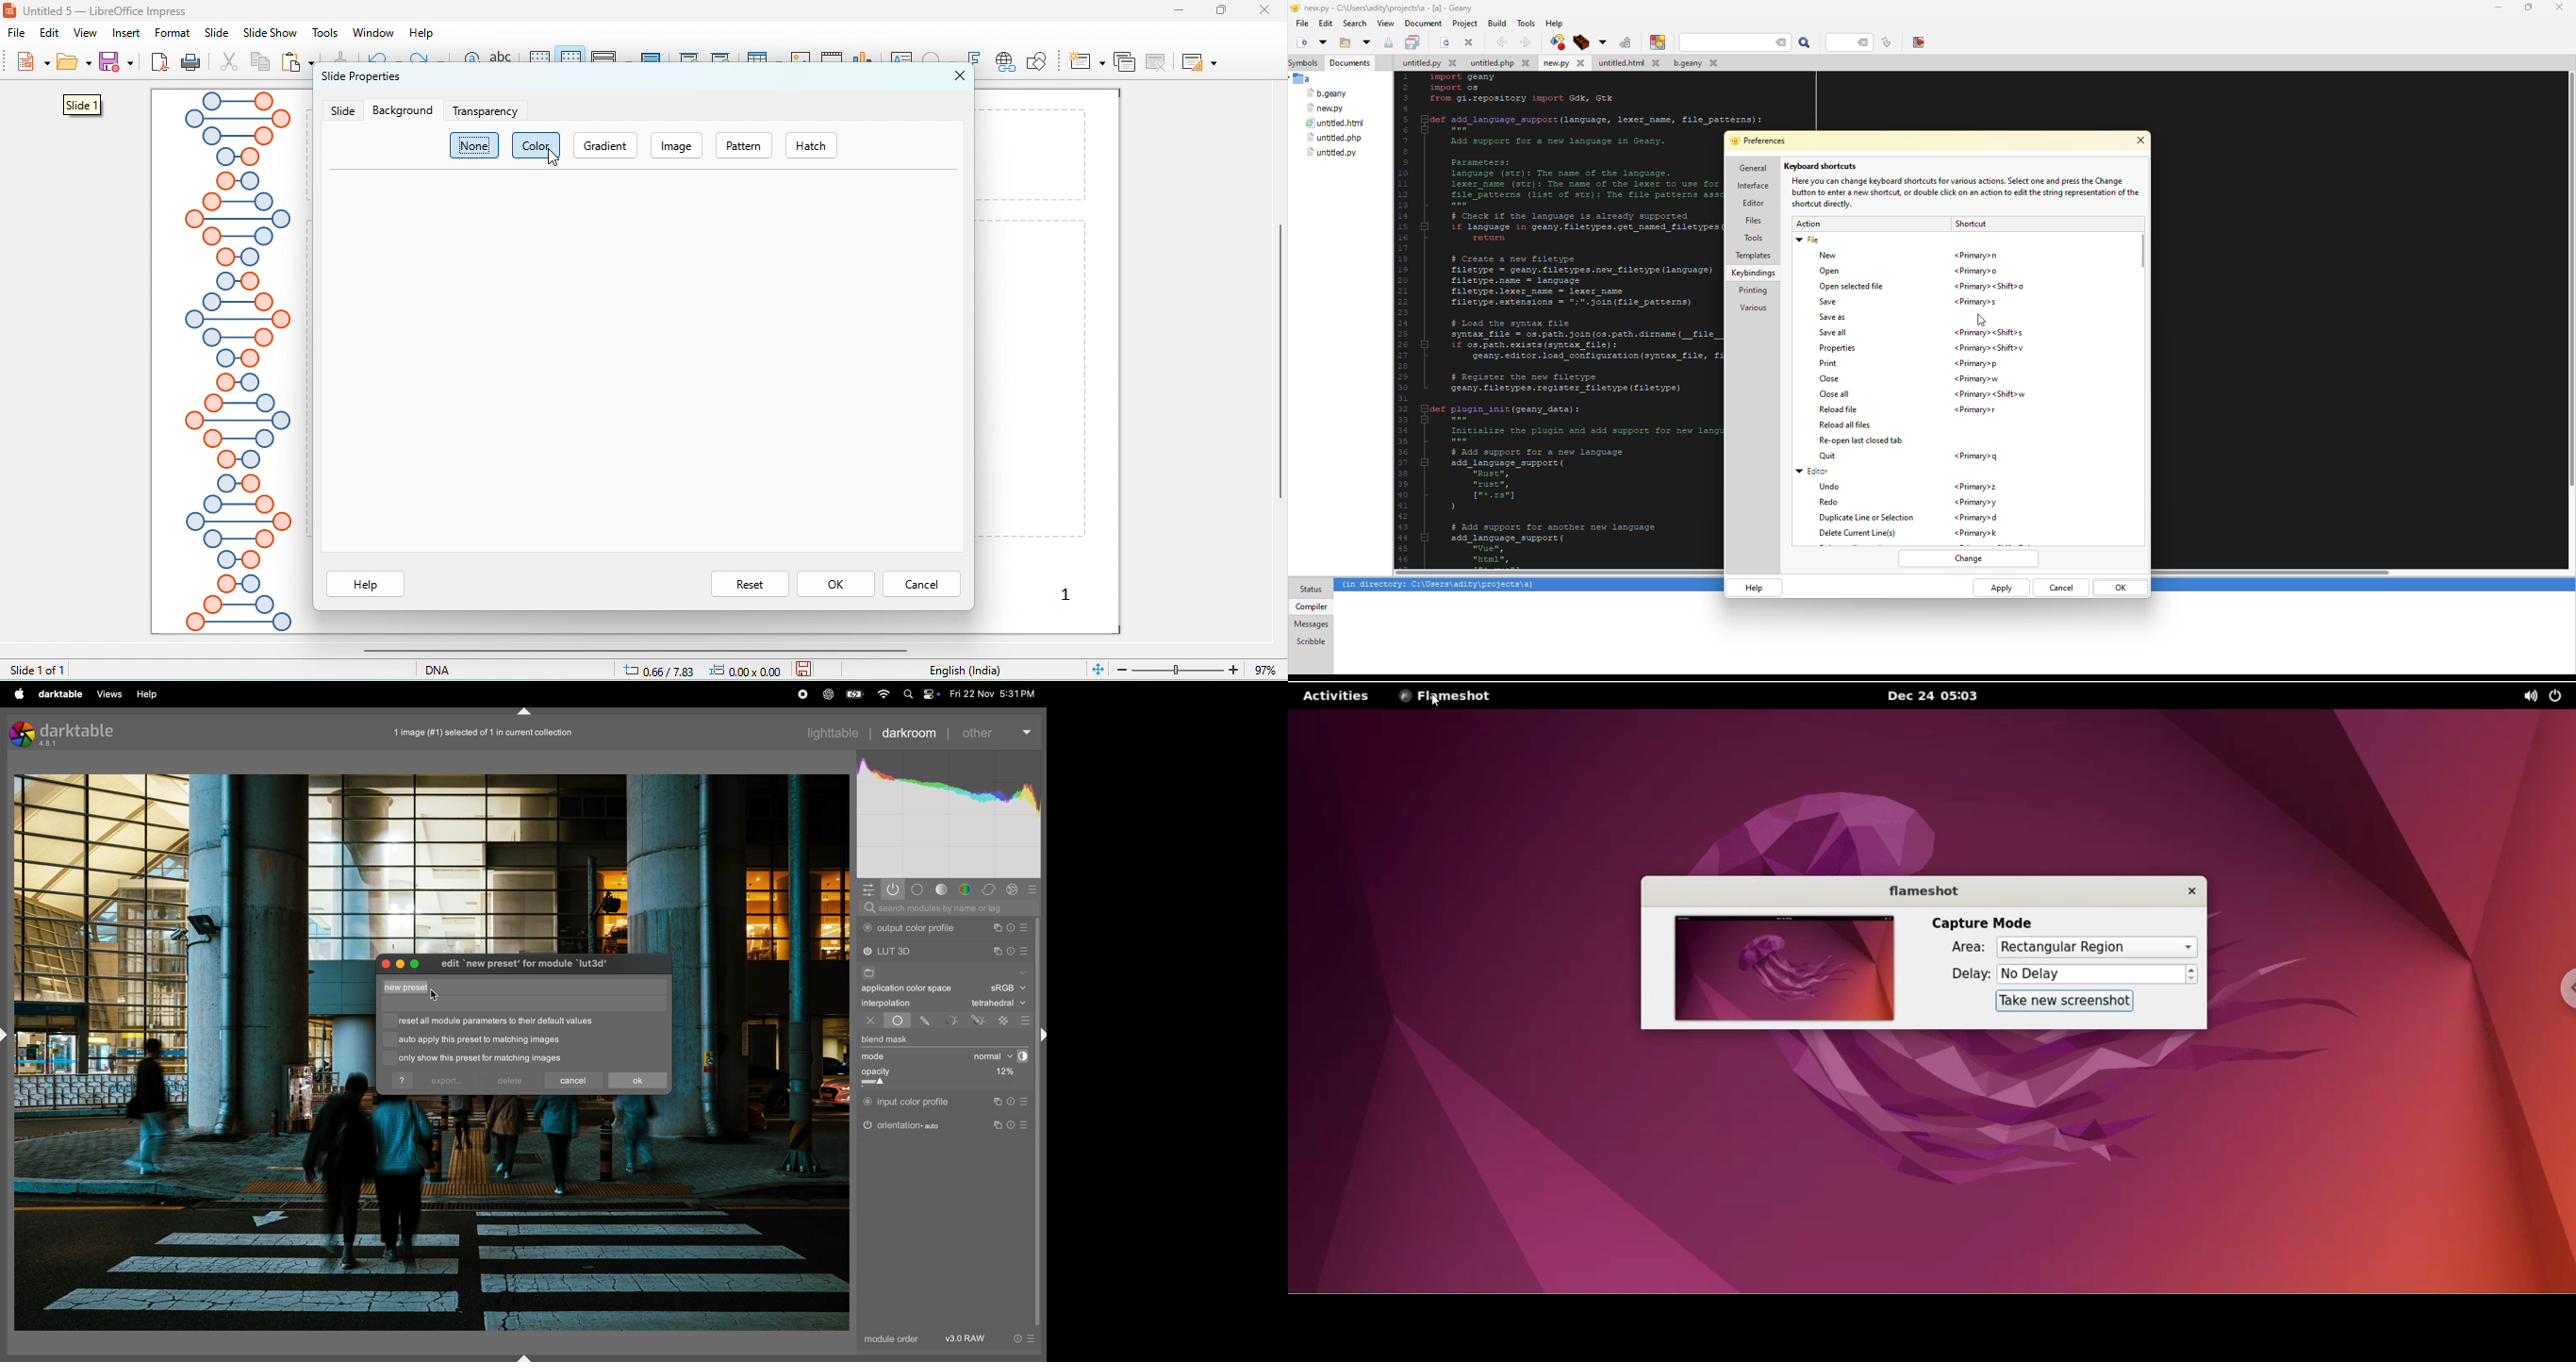 This screenshot has height=1372, width=2576. What do you see at coordinates (961, 75) in the screenshot?
I see `close` at bounding box center [961, 75].